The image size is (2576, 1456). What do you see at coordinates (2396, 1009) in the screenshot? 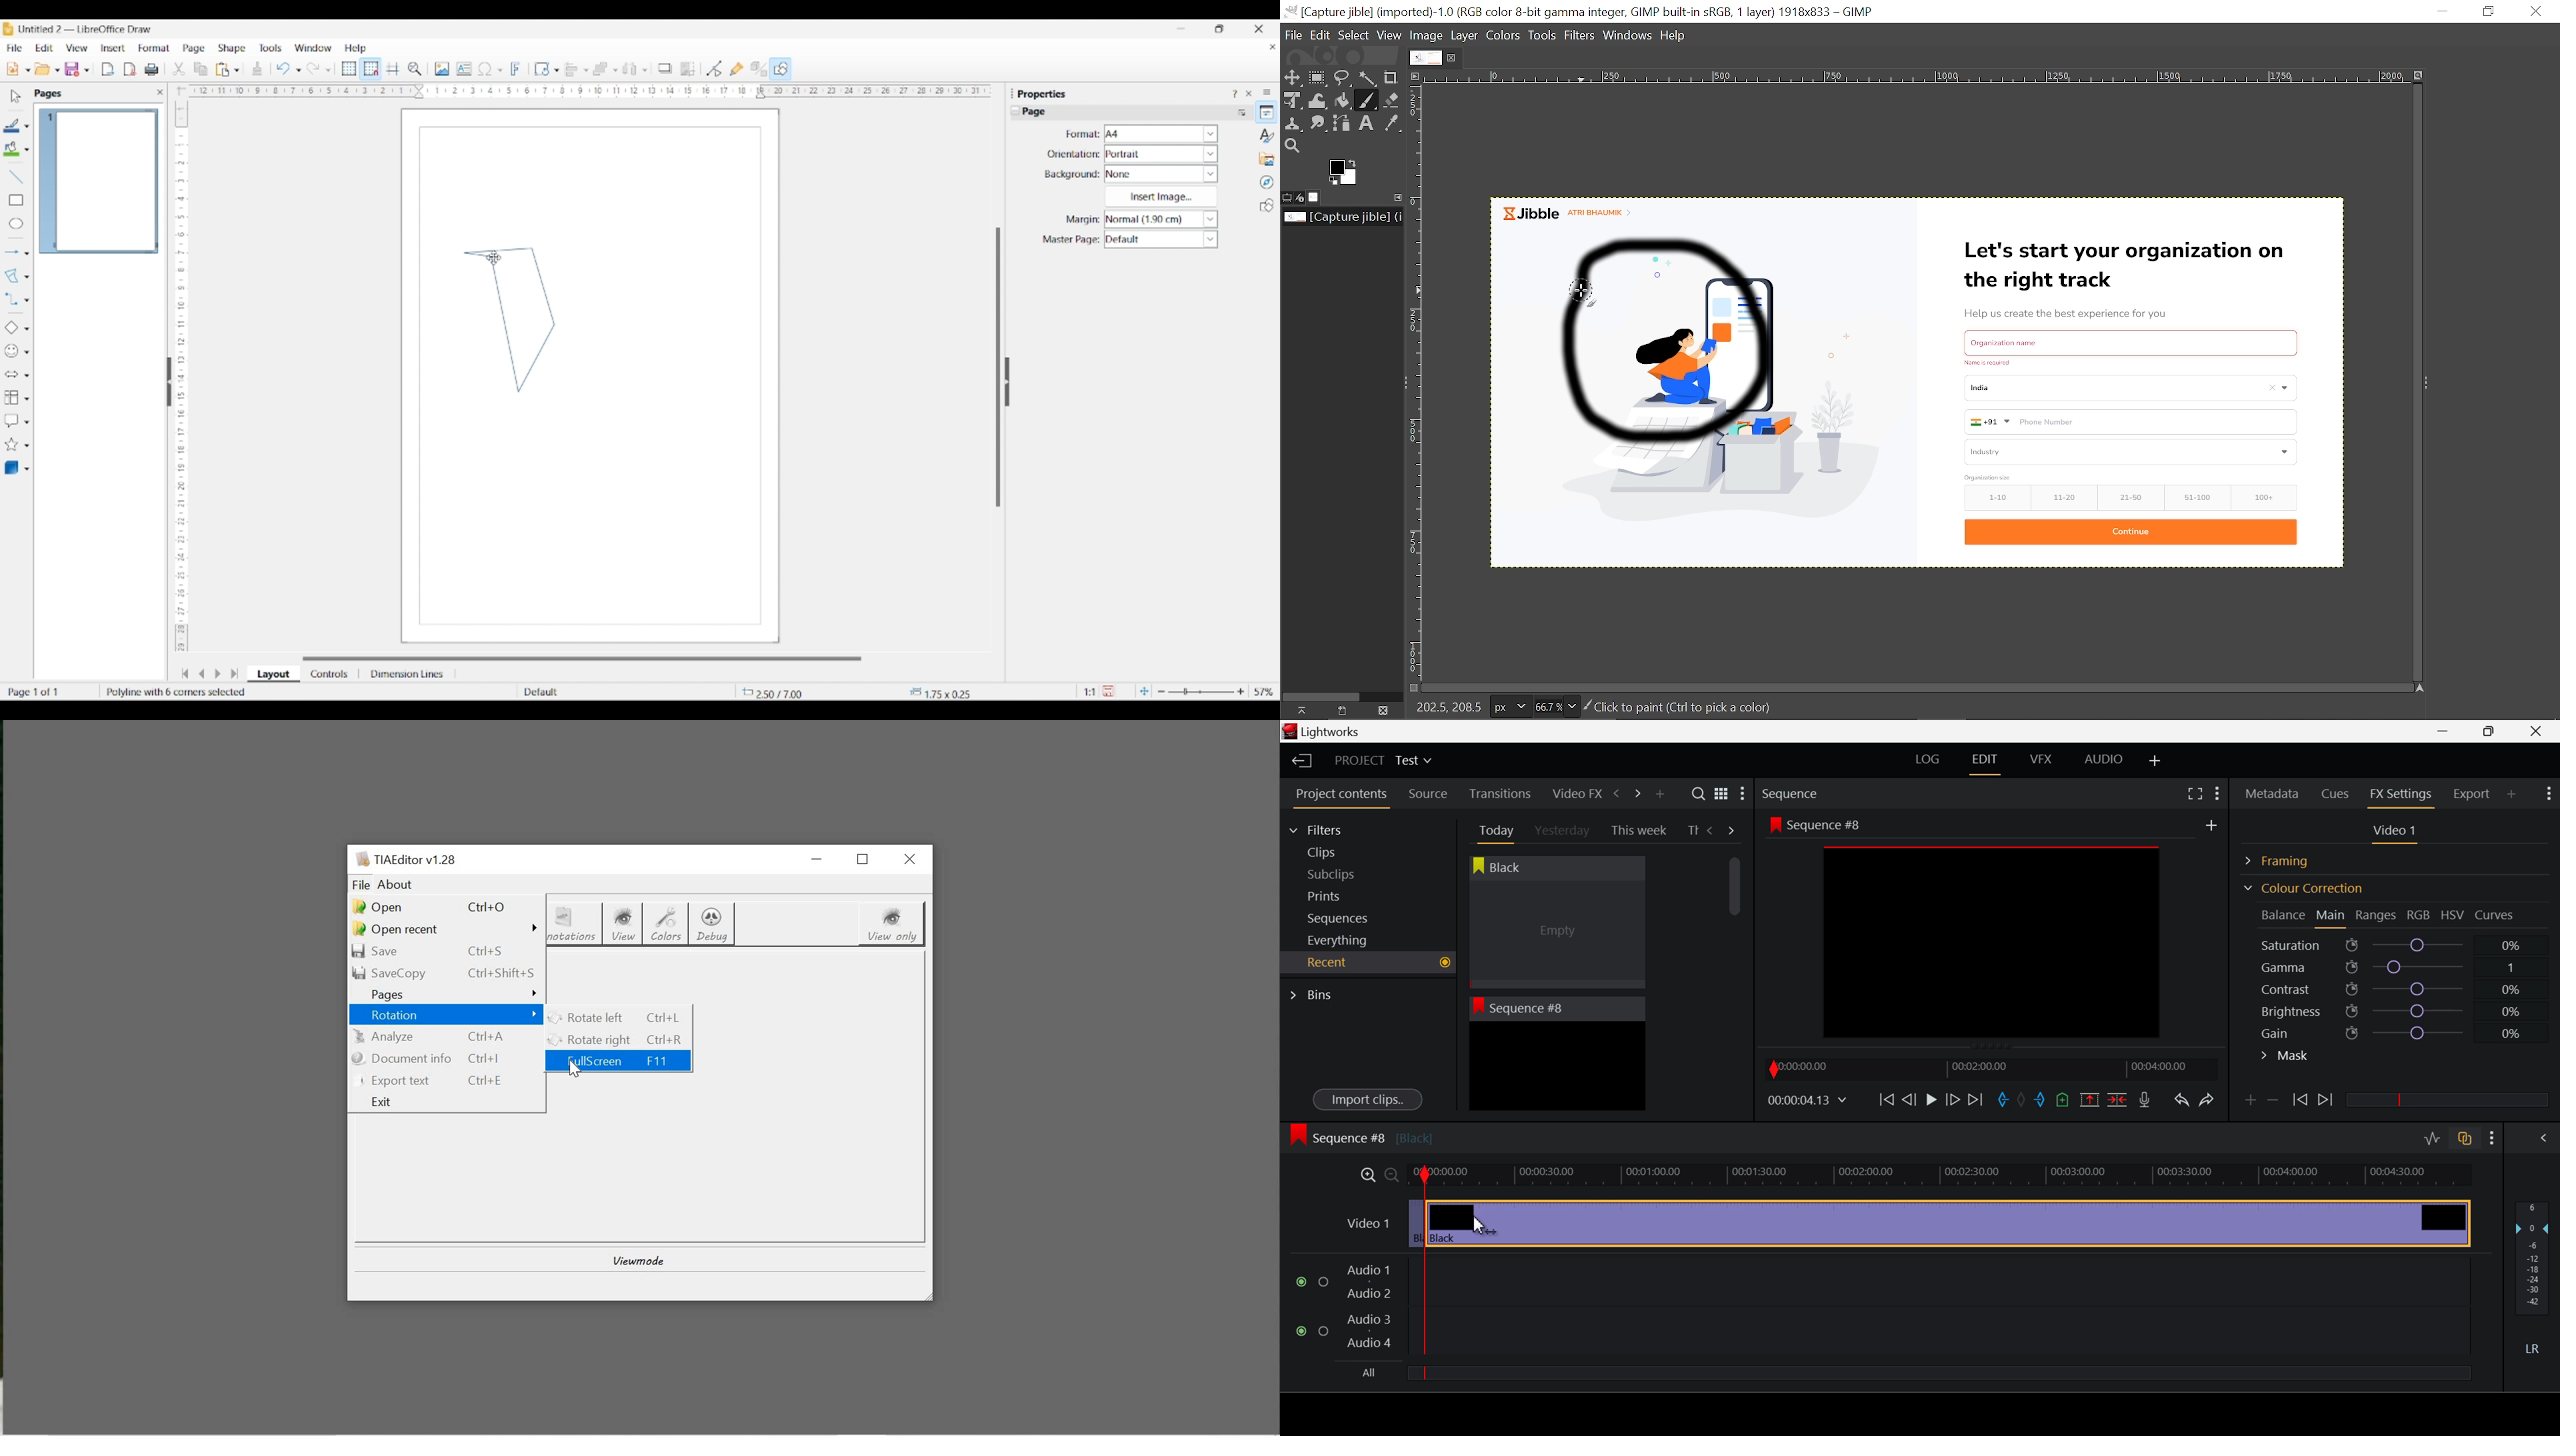
I see `Brightness` at bounding box center [2396, 1009].